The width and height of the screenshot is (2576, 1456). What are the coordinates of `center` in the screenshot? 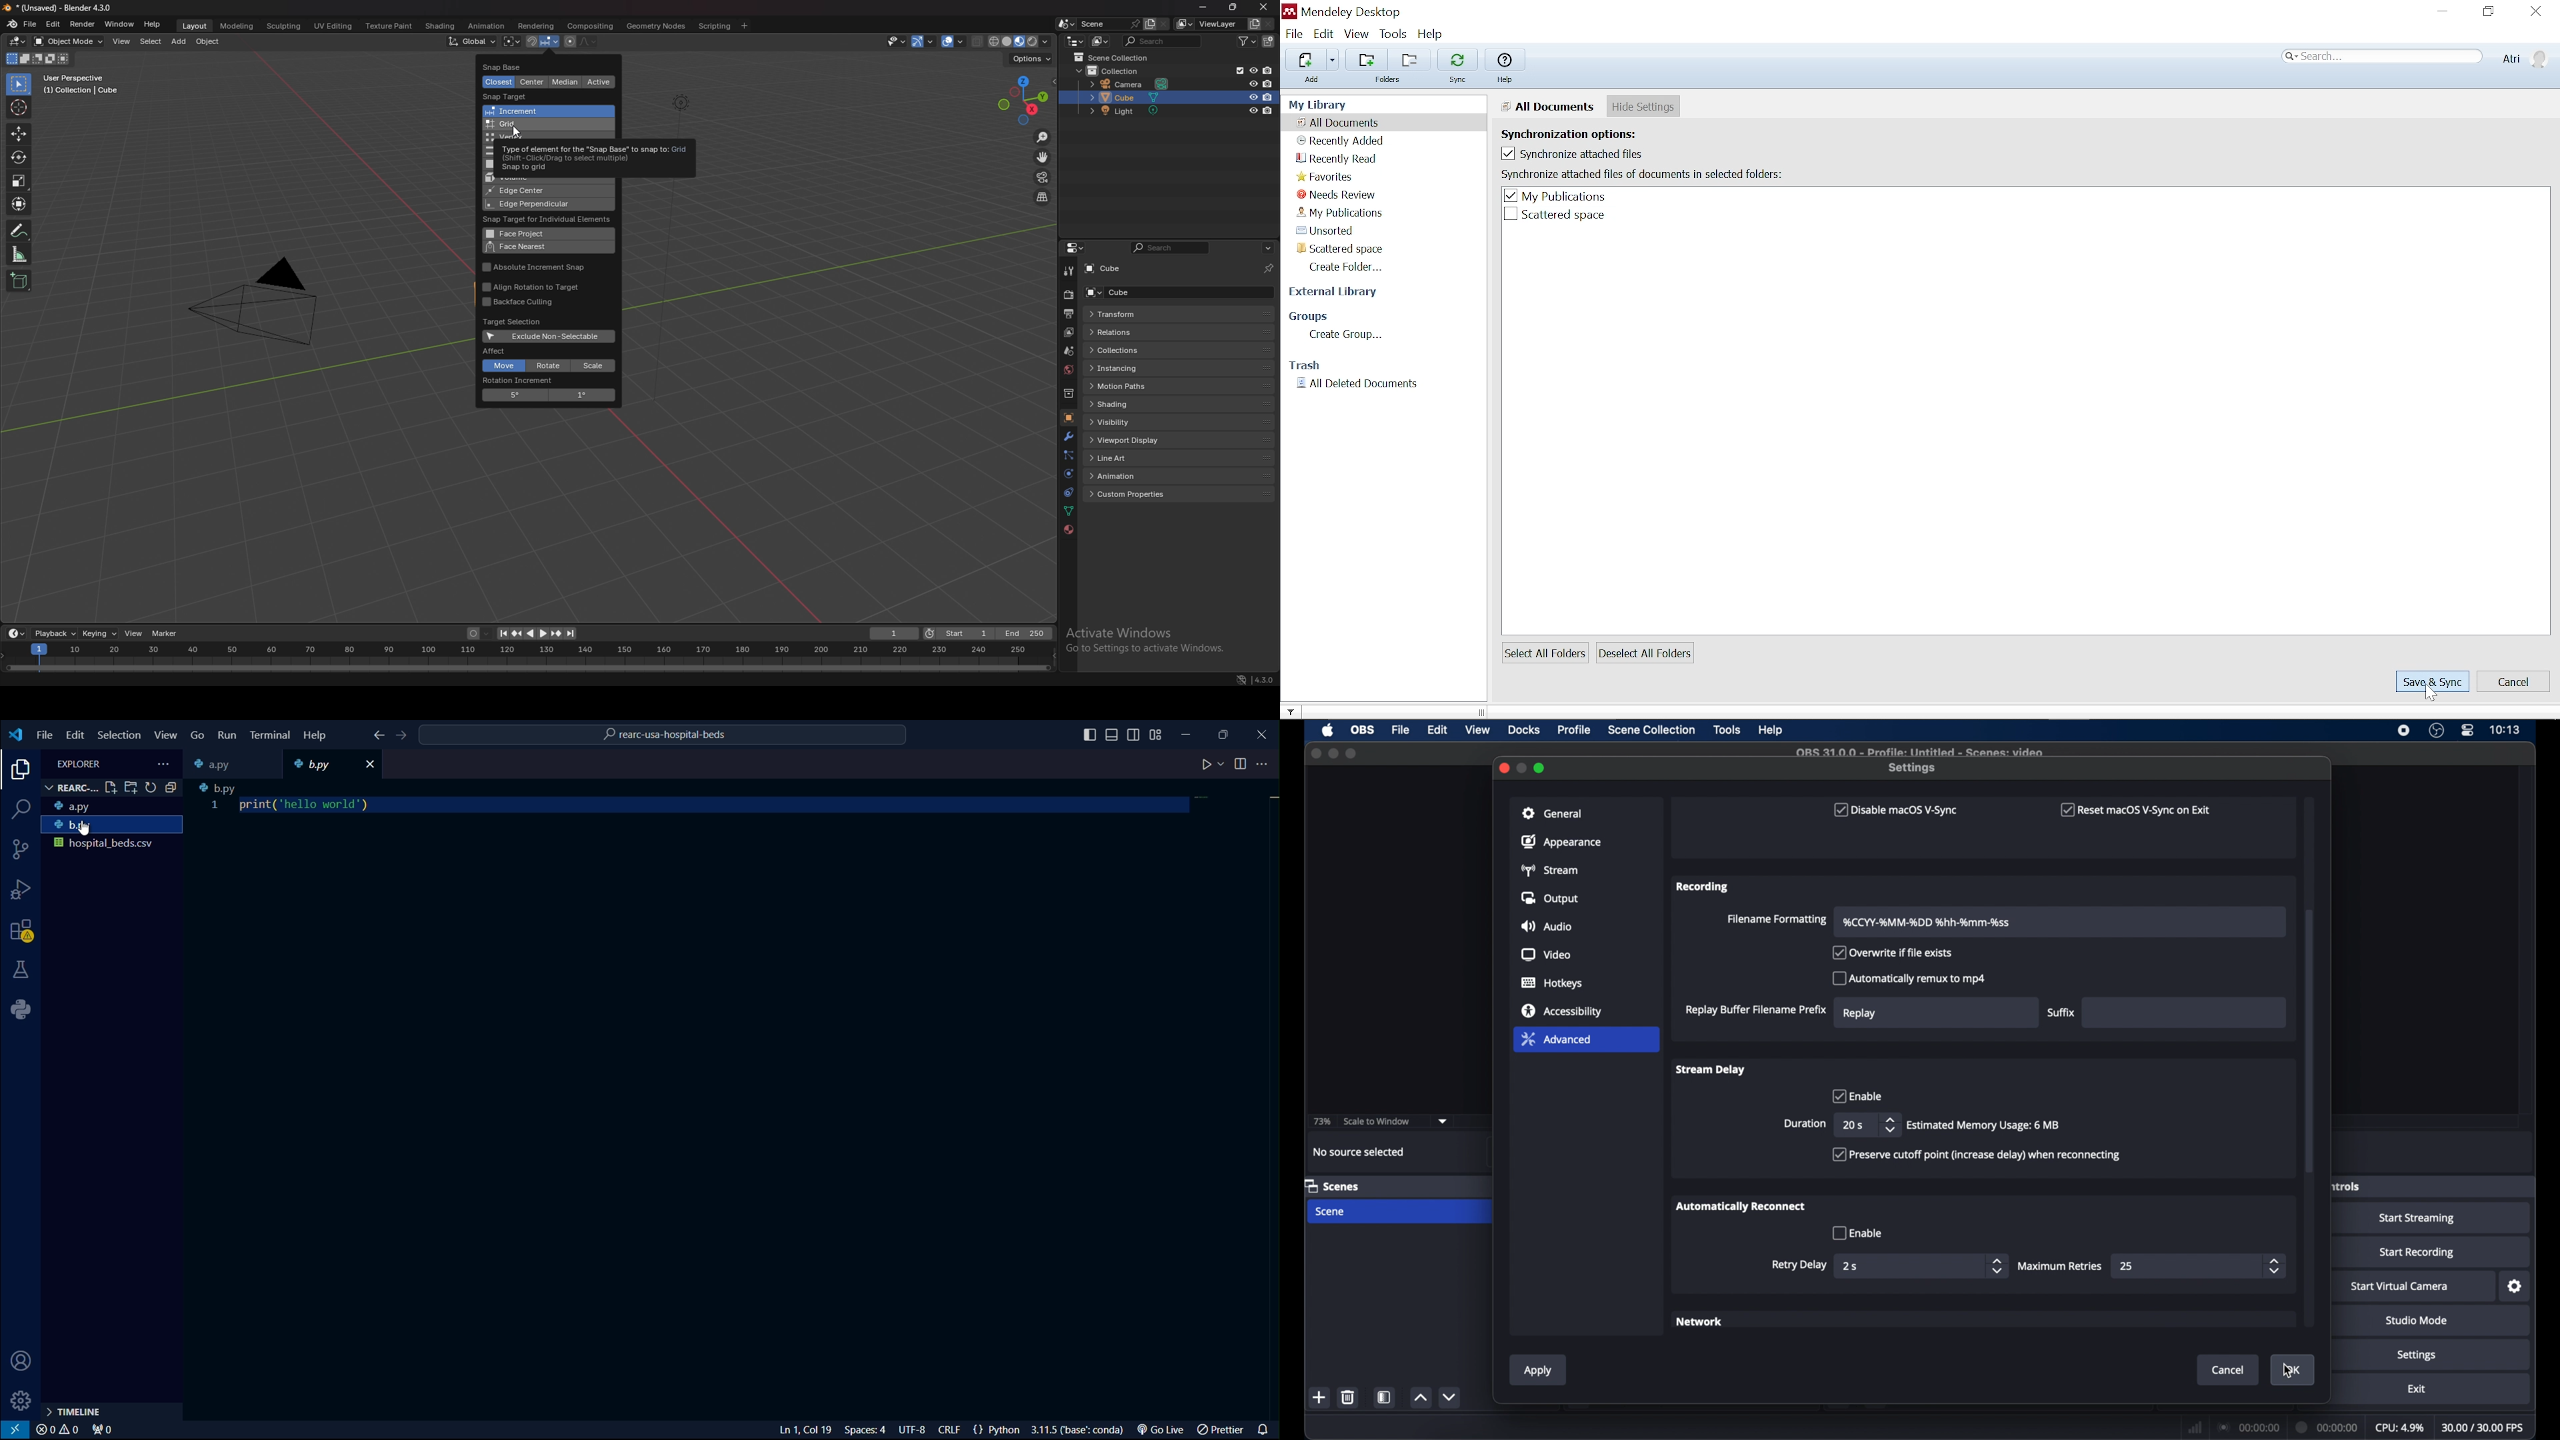 It's located at (532, 83).